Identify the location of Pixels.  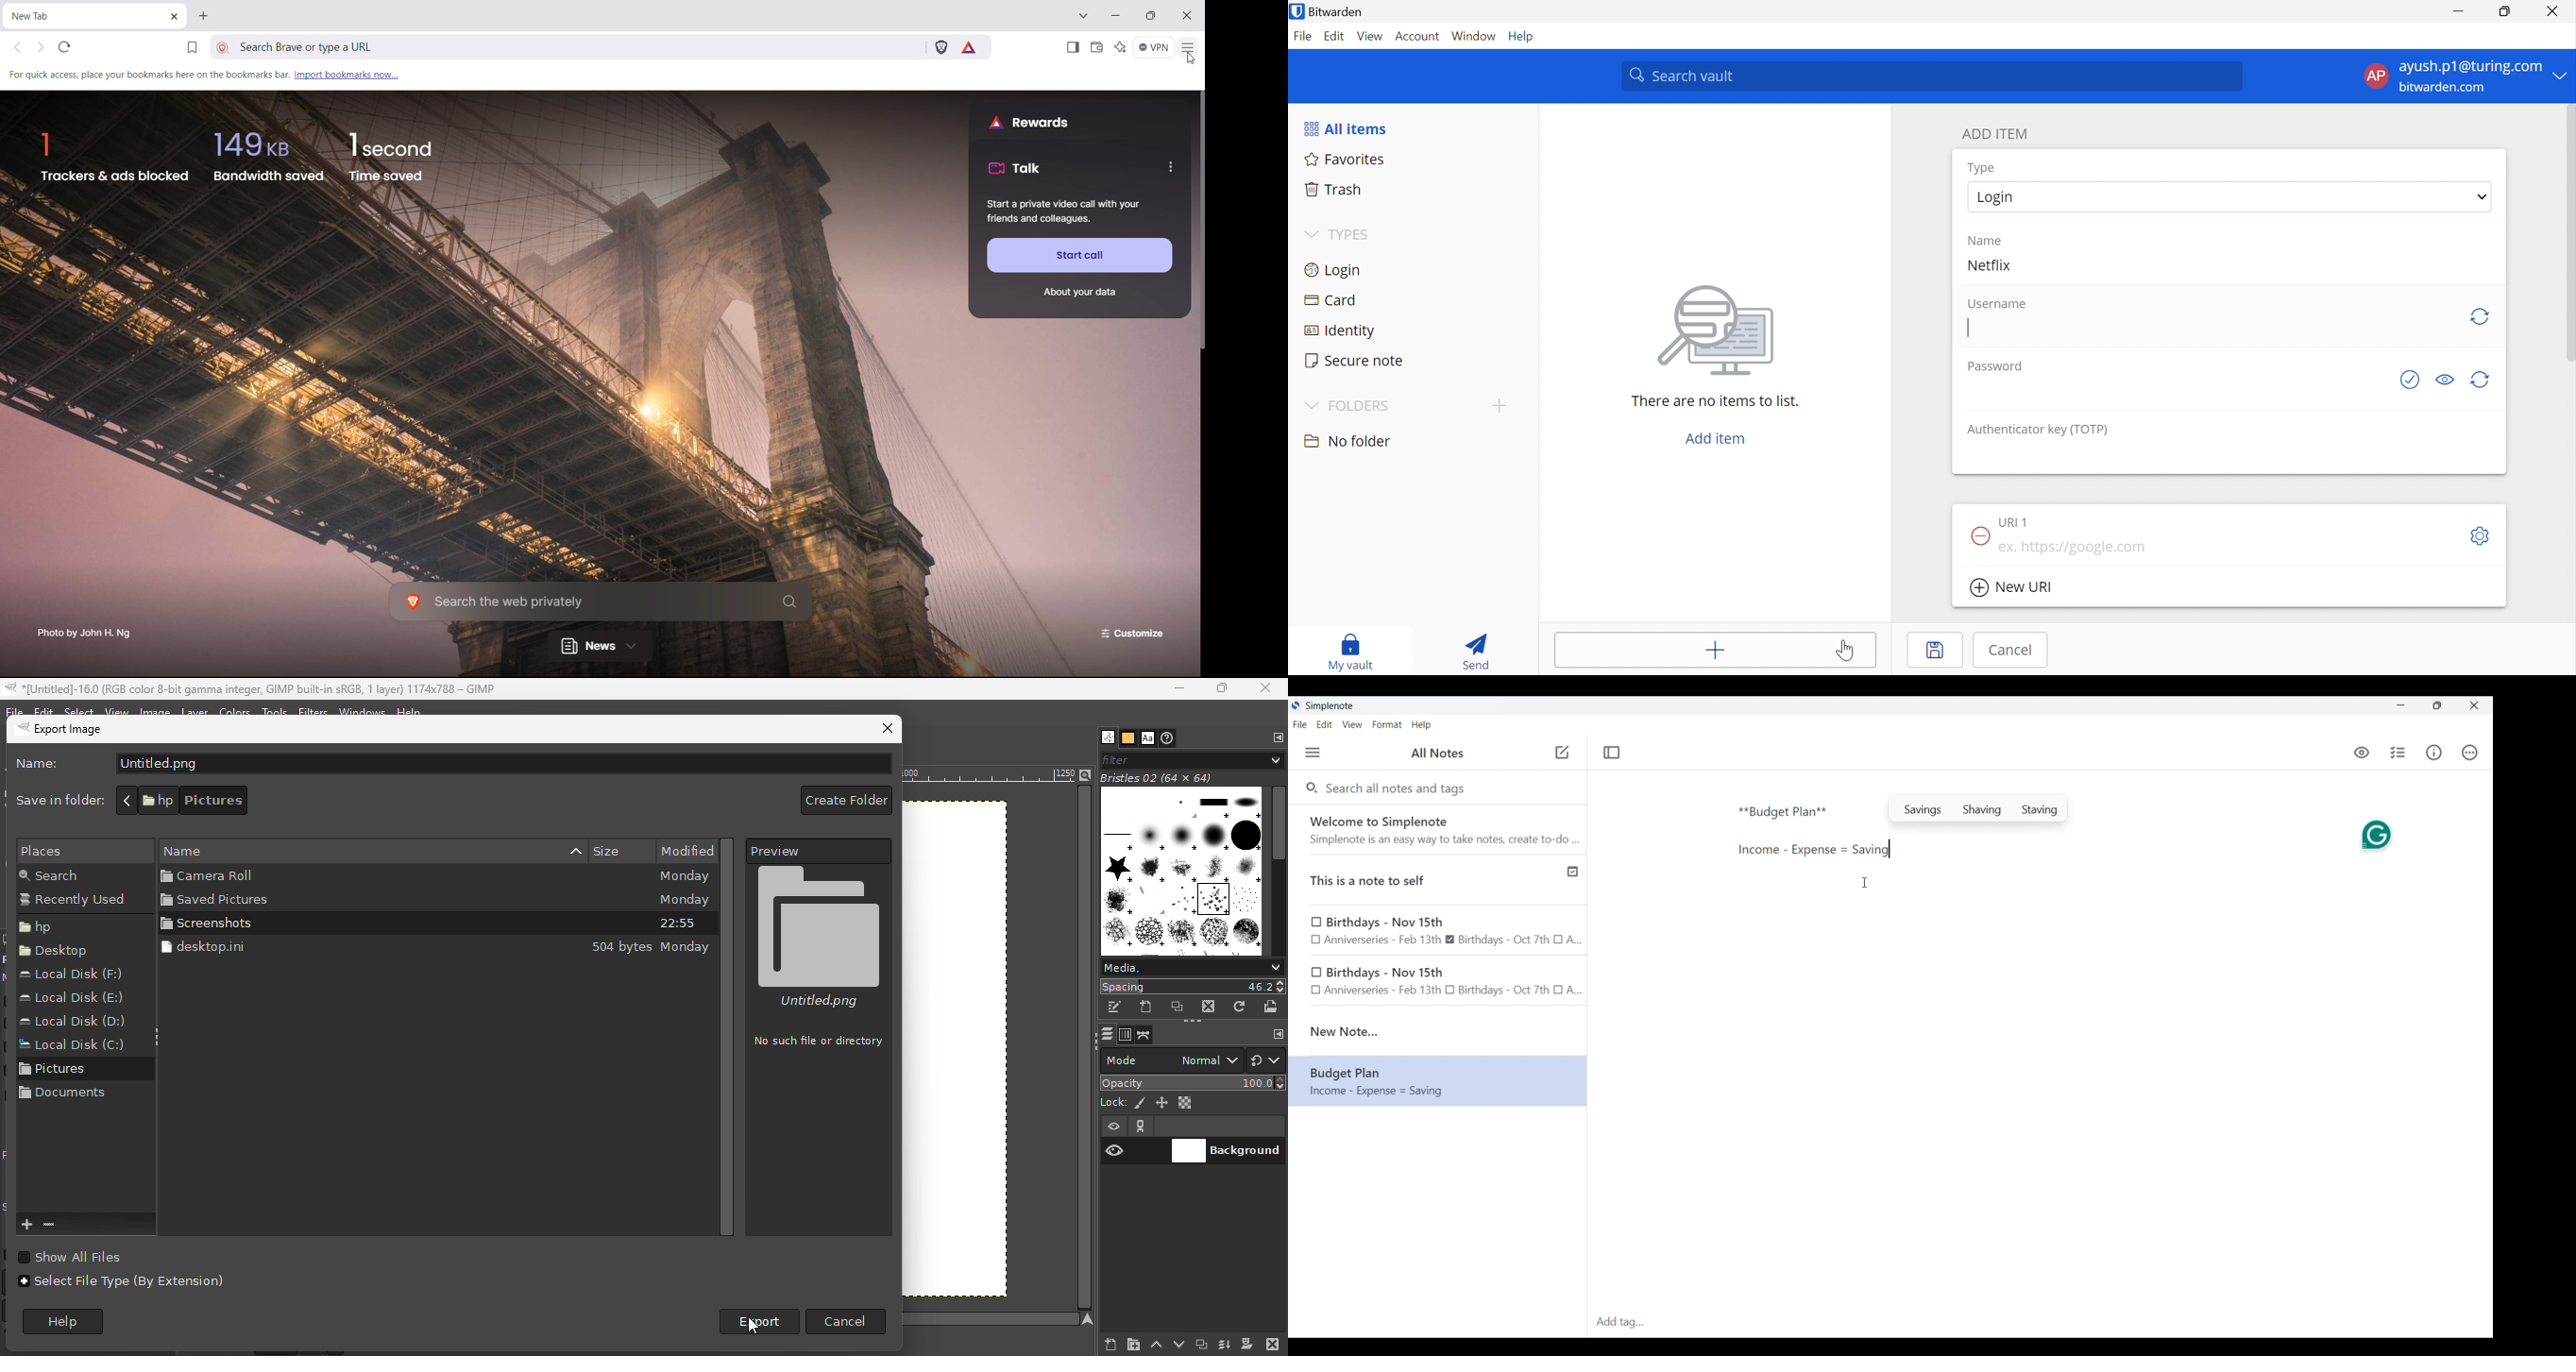
(76, 850).